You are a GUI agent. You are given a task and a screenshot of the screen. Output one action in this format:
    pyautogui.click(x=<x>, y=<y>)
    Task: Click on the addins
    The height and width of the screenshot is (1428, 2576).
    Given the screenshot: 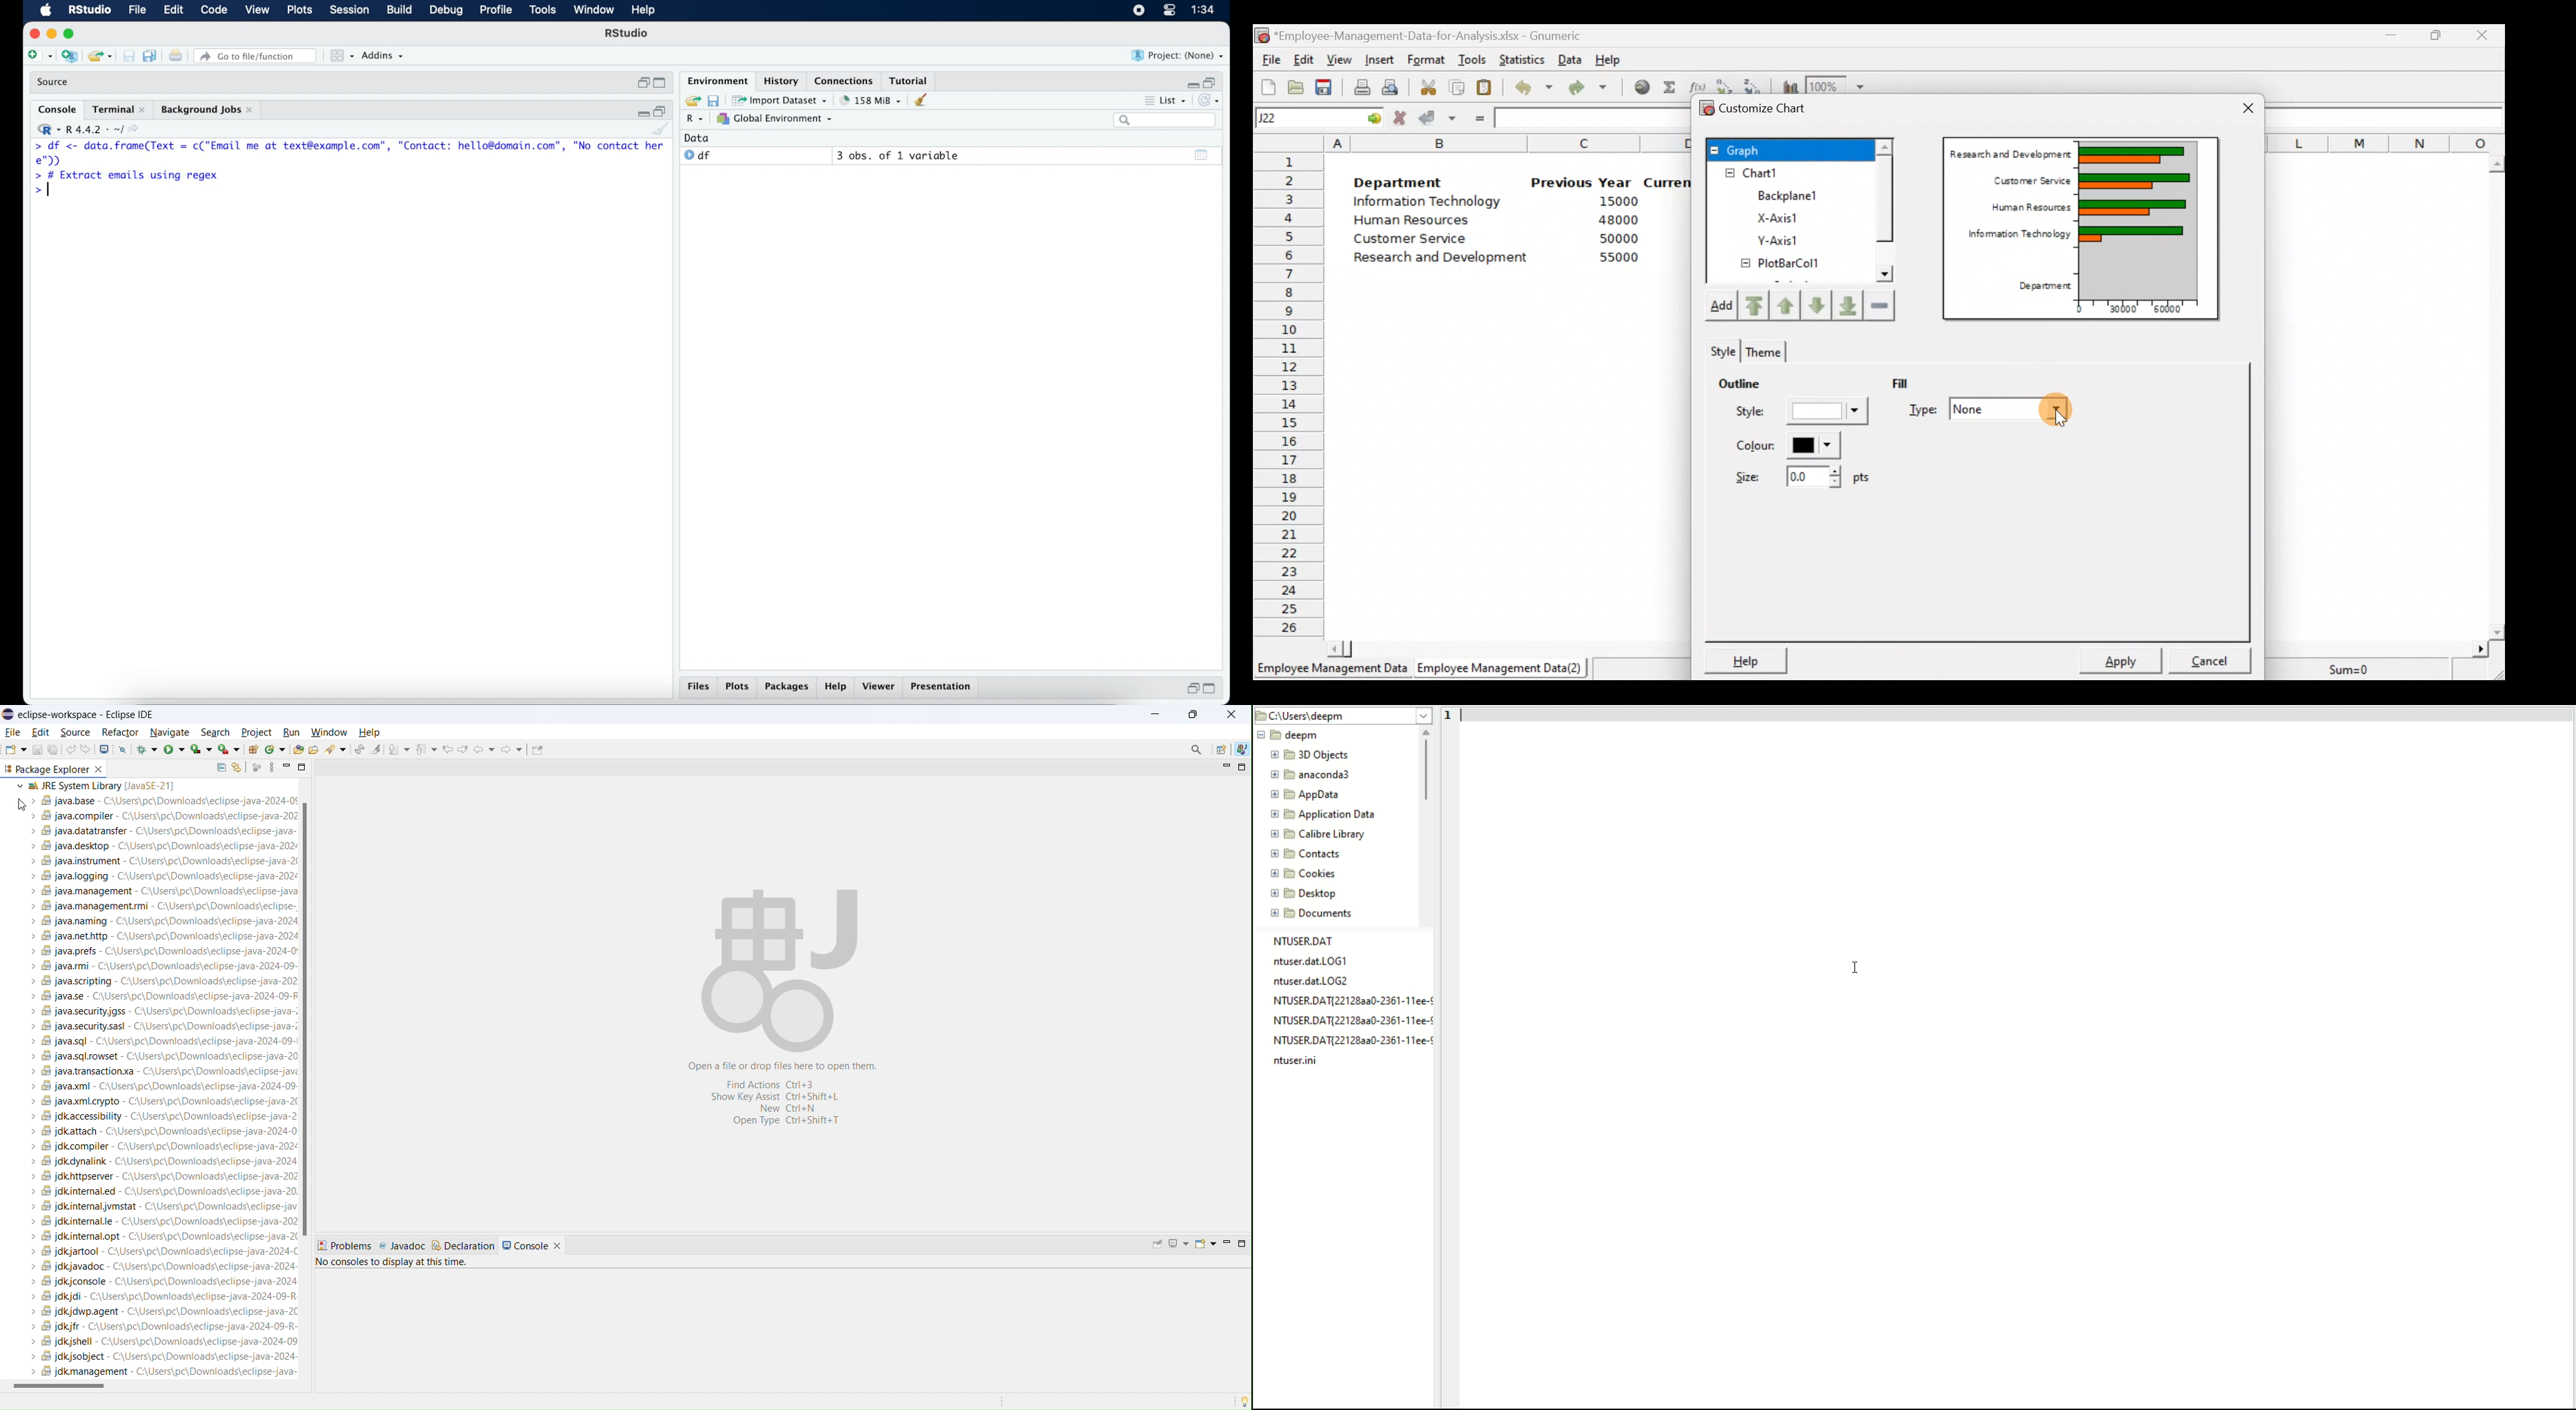 What is the action you would take?
    pyautogui.click(x=384, y=56)
    